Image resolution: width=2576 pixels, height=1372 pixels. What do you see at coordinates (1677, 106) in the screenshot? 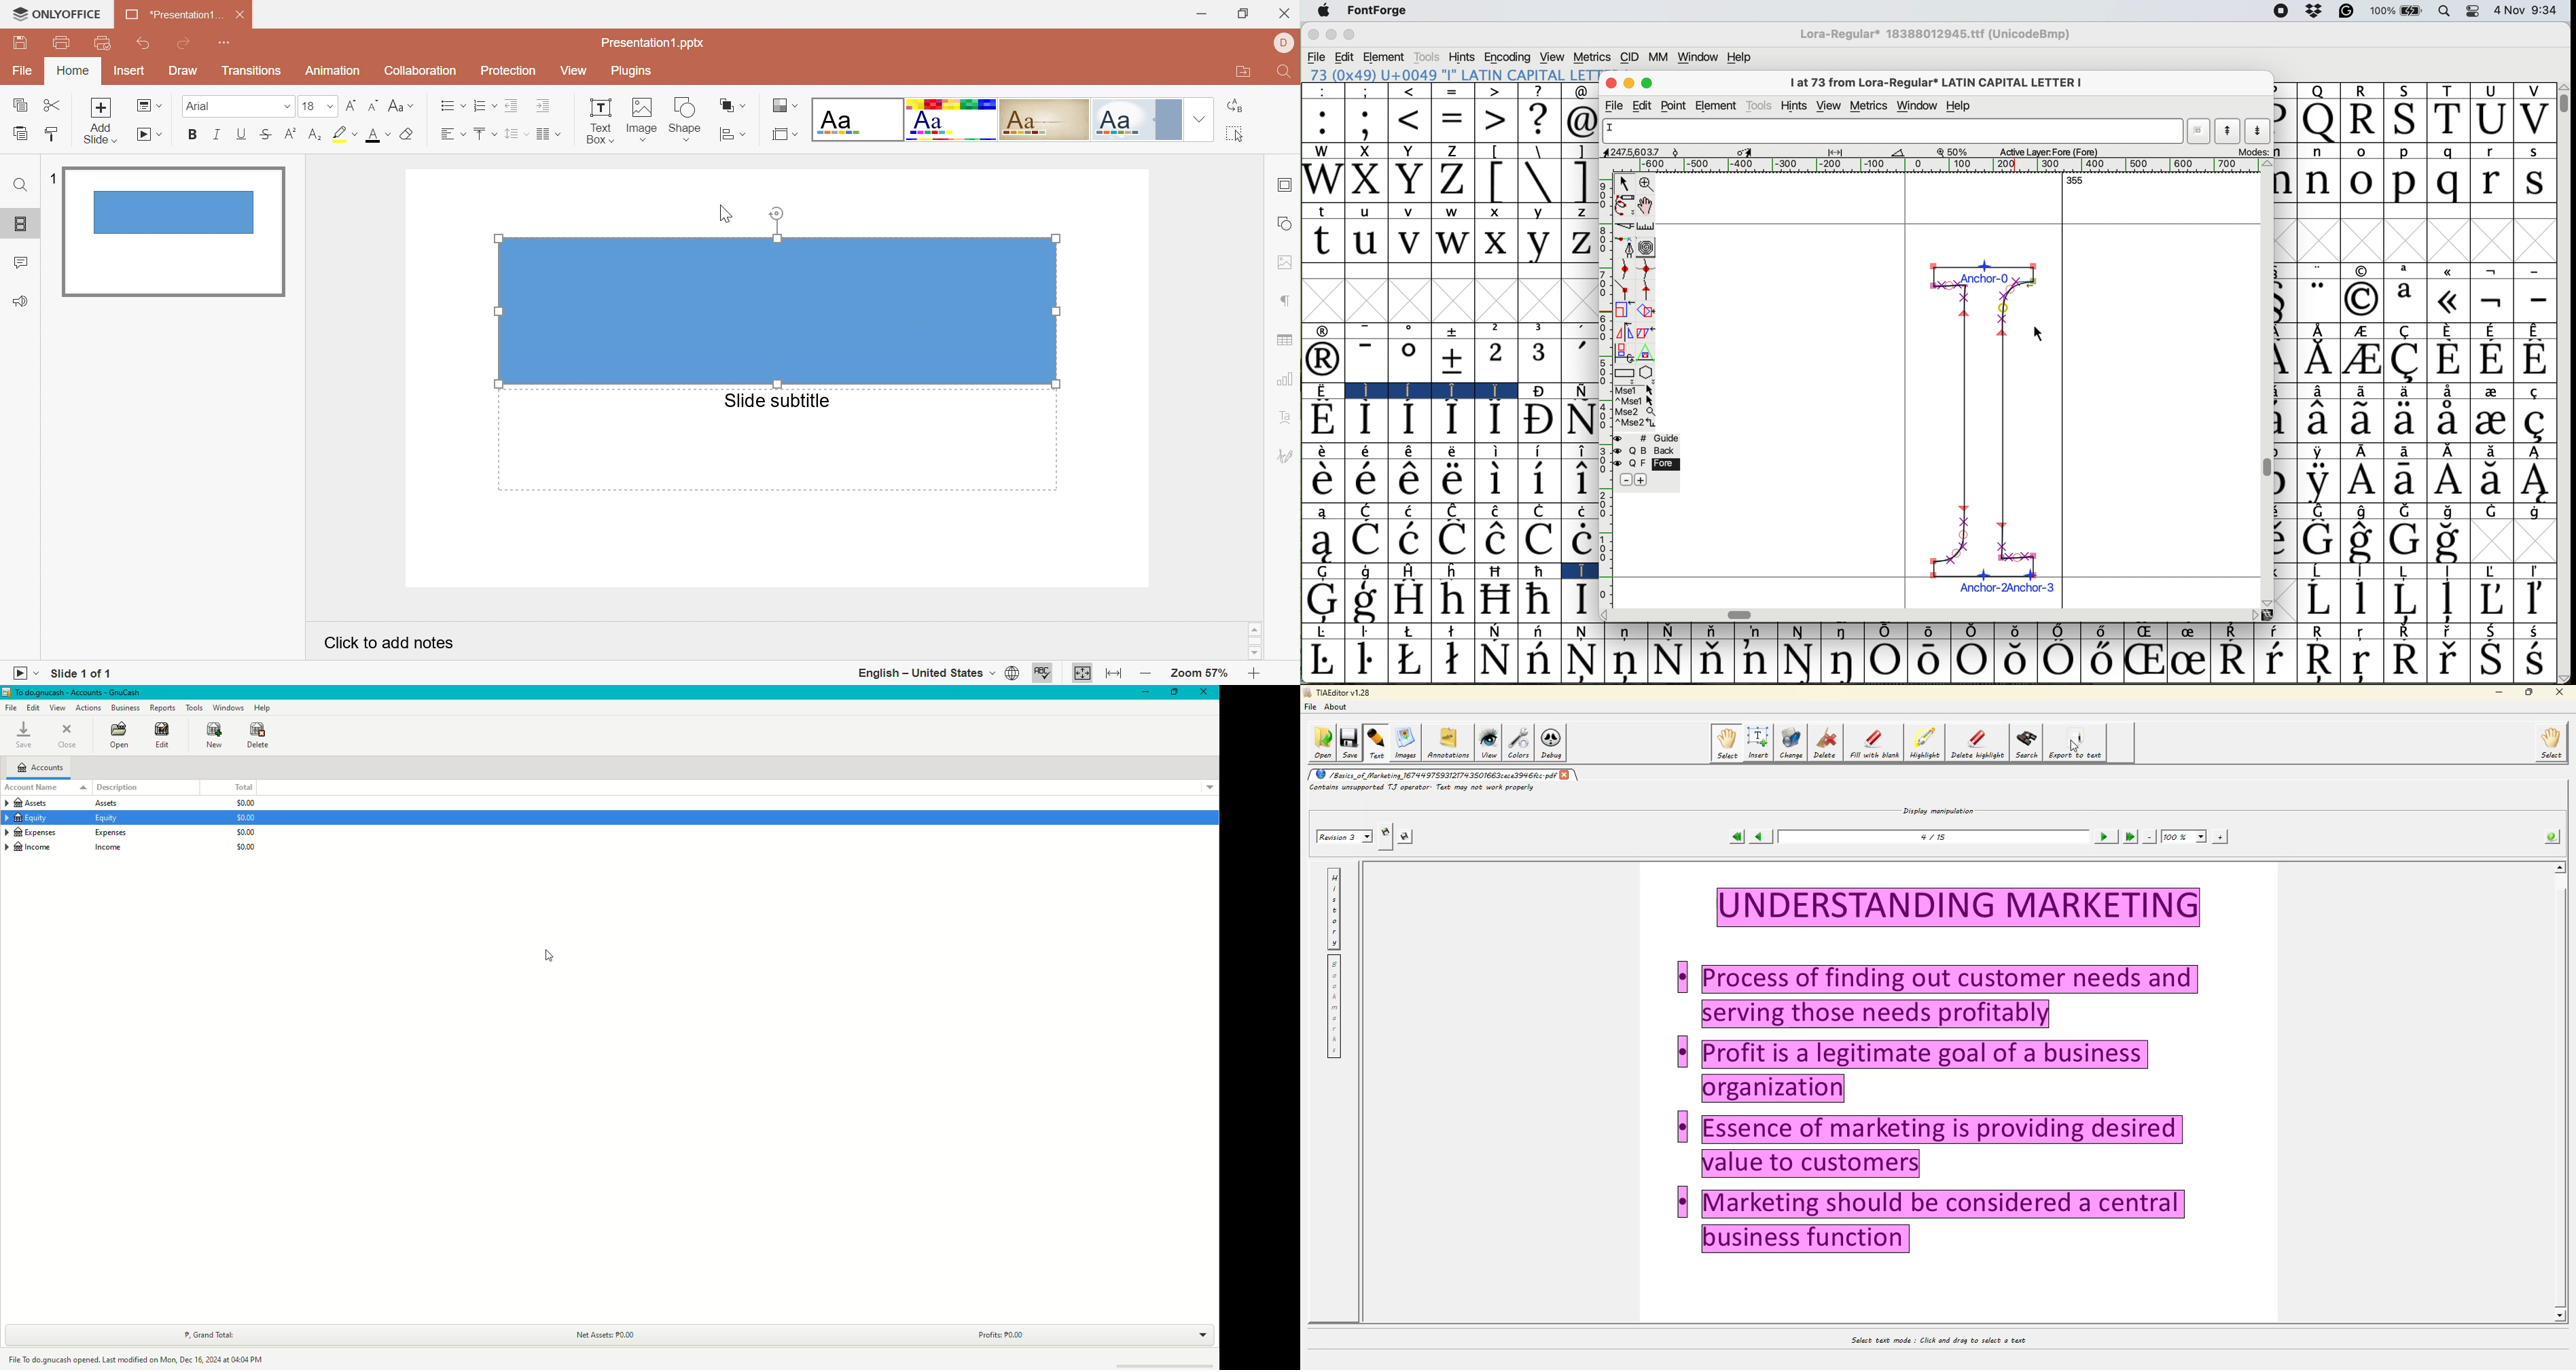
I see `point` at bounding box center [1677, 106].